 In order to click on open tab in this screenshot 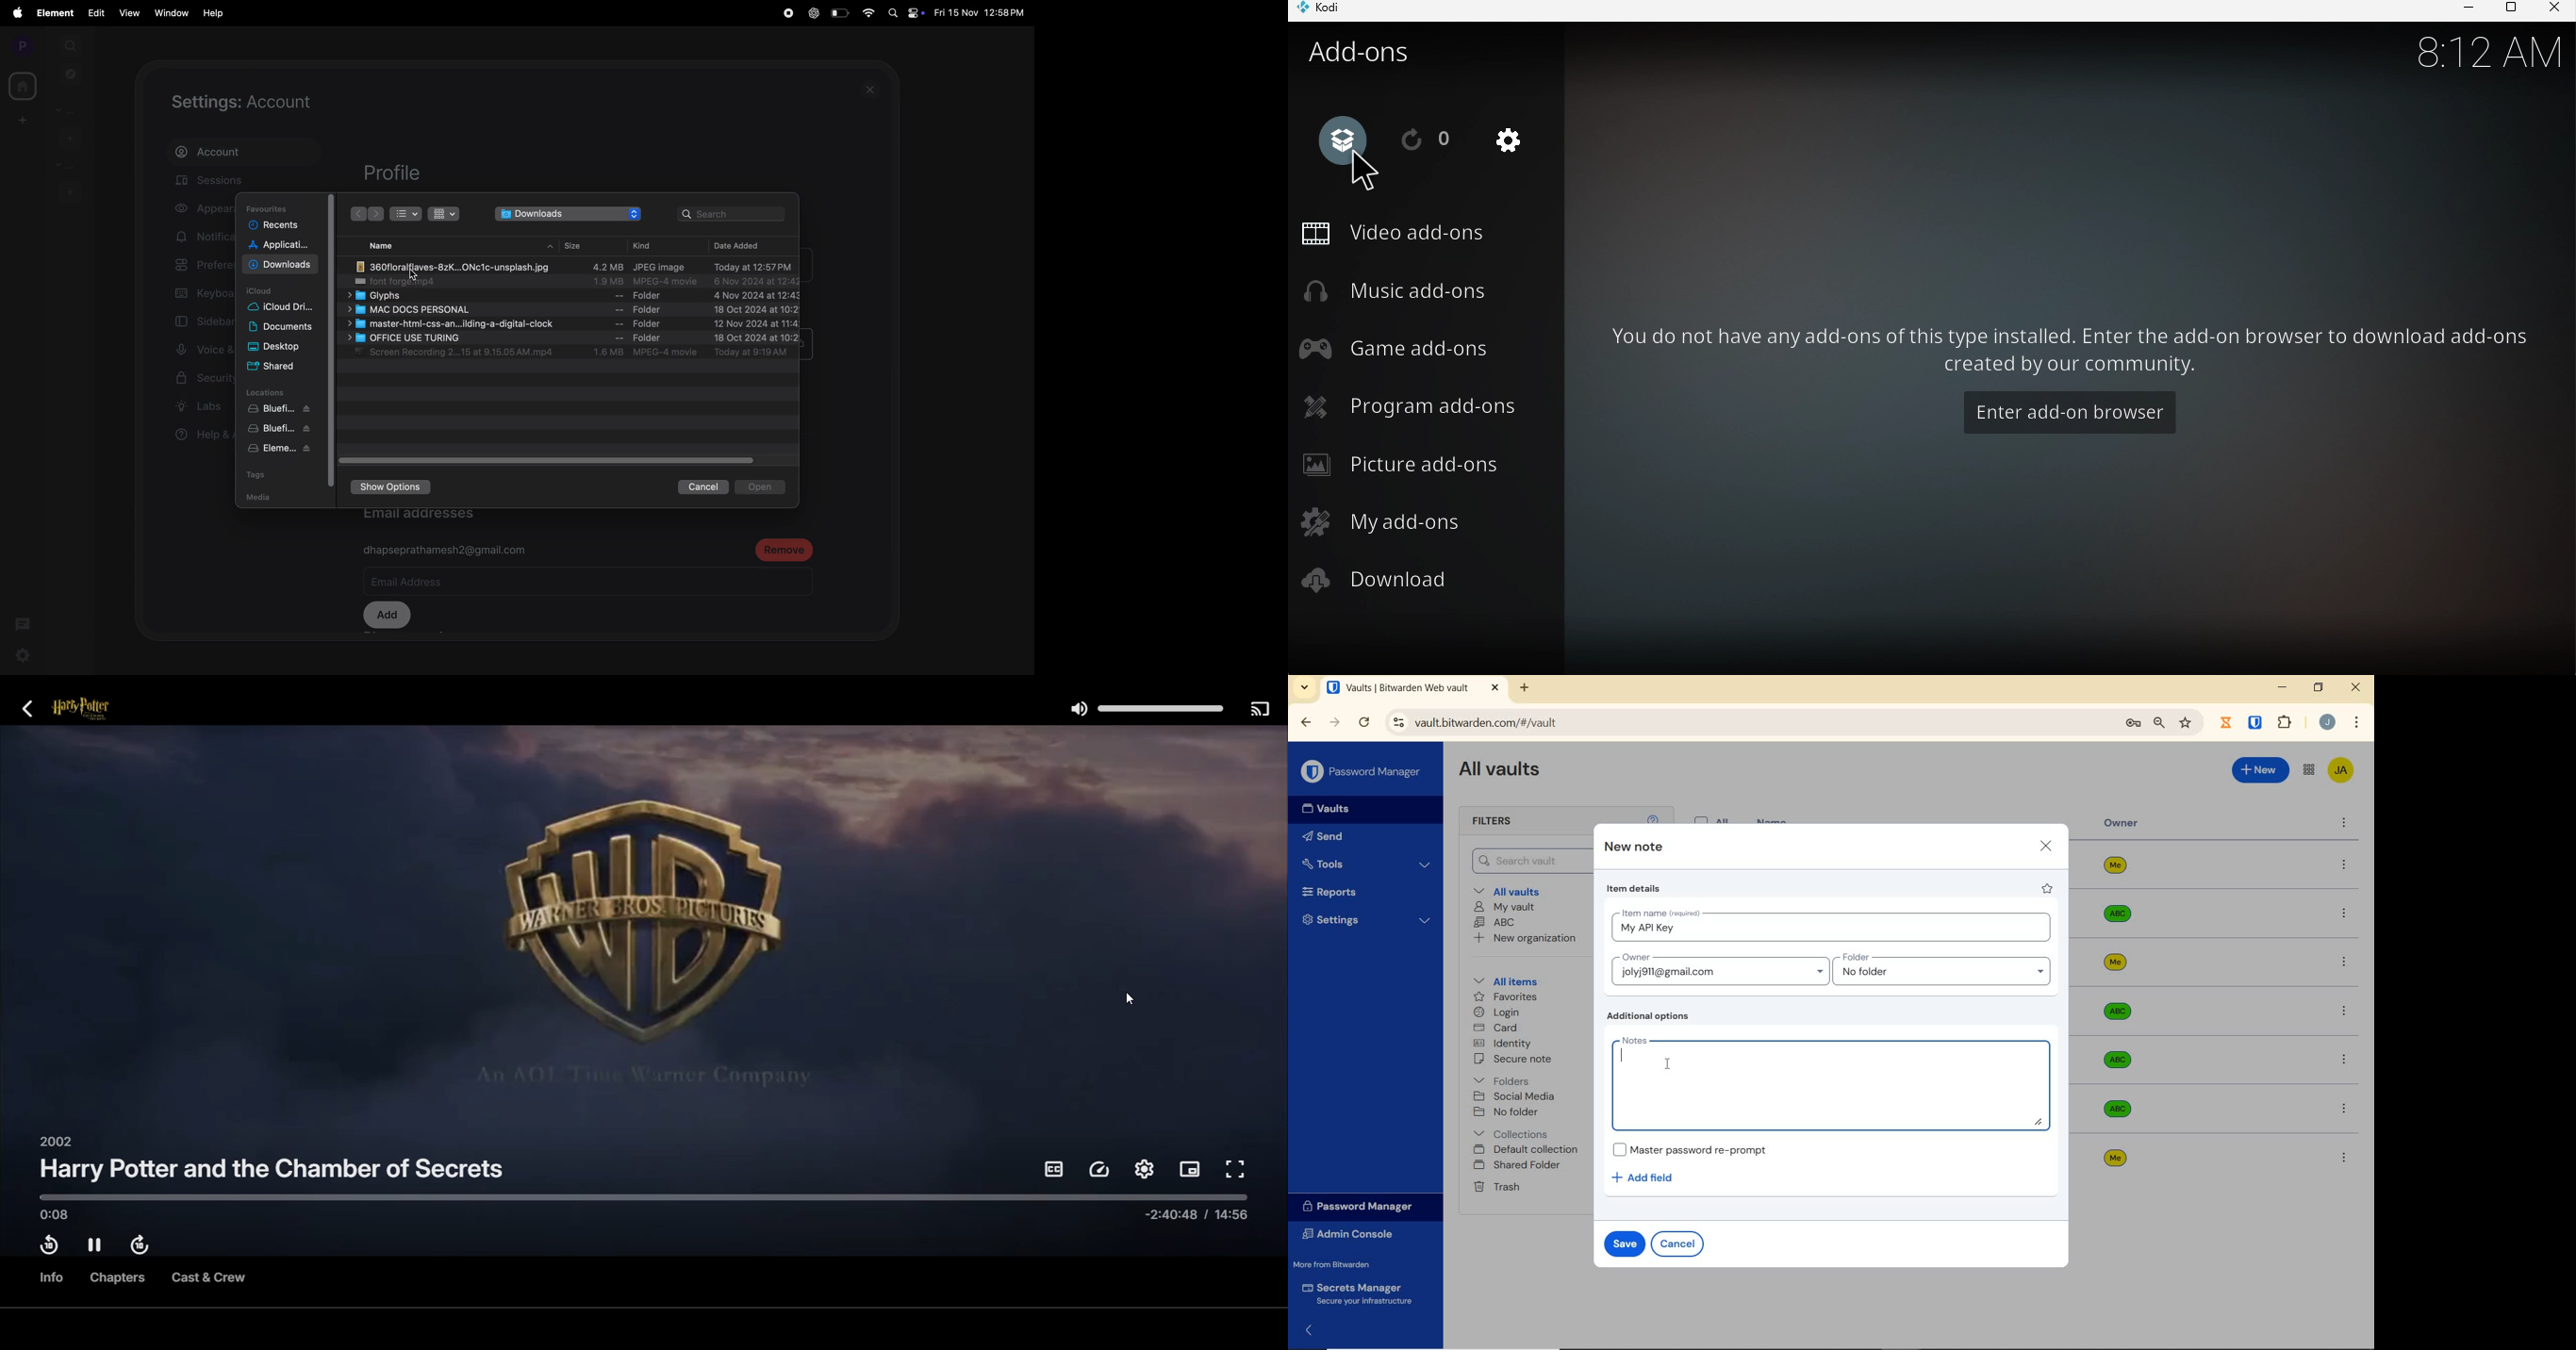, I will do `click(1397, 688)`.